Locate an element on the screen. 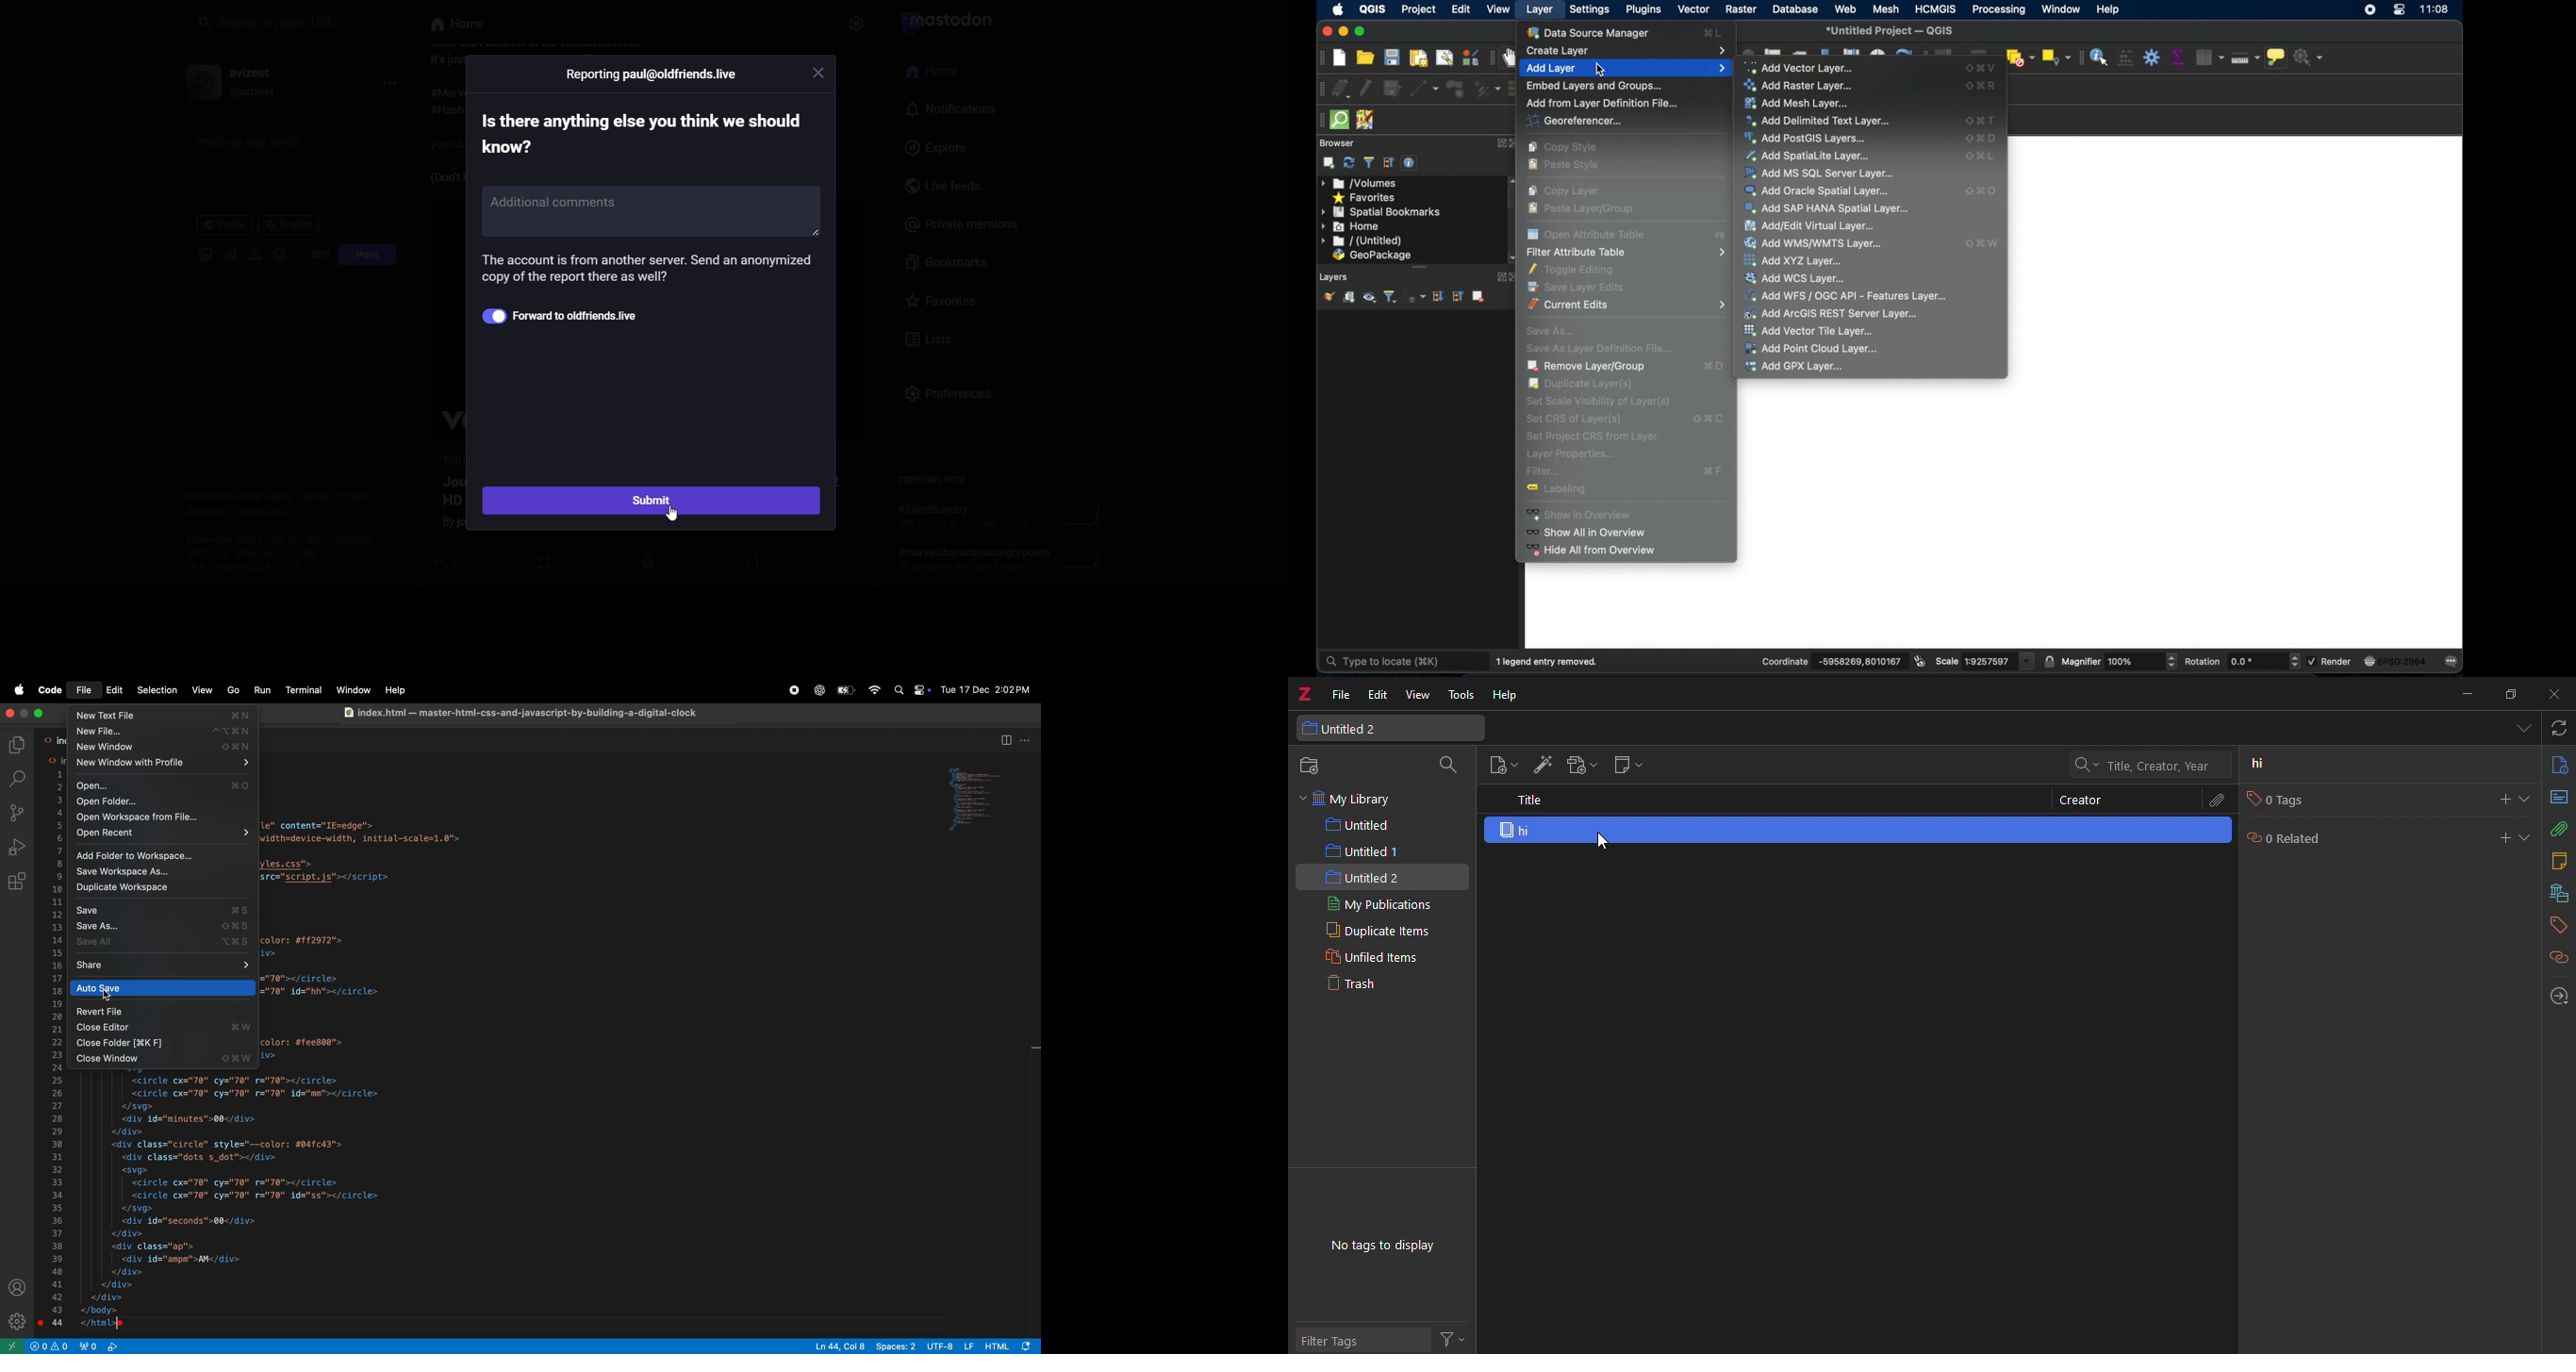 The image size is (2576, 1372). live feeds is located at coordinates (948, 188).